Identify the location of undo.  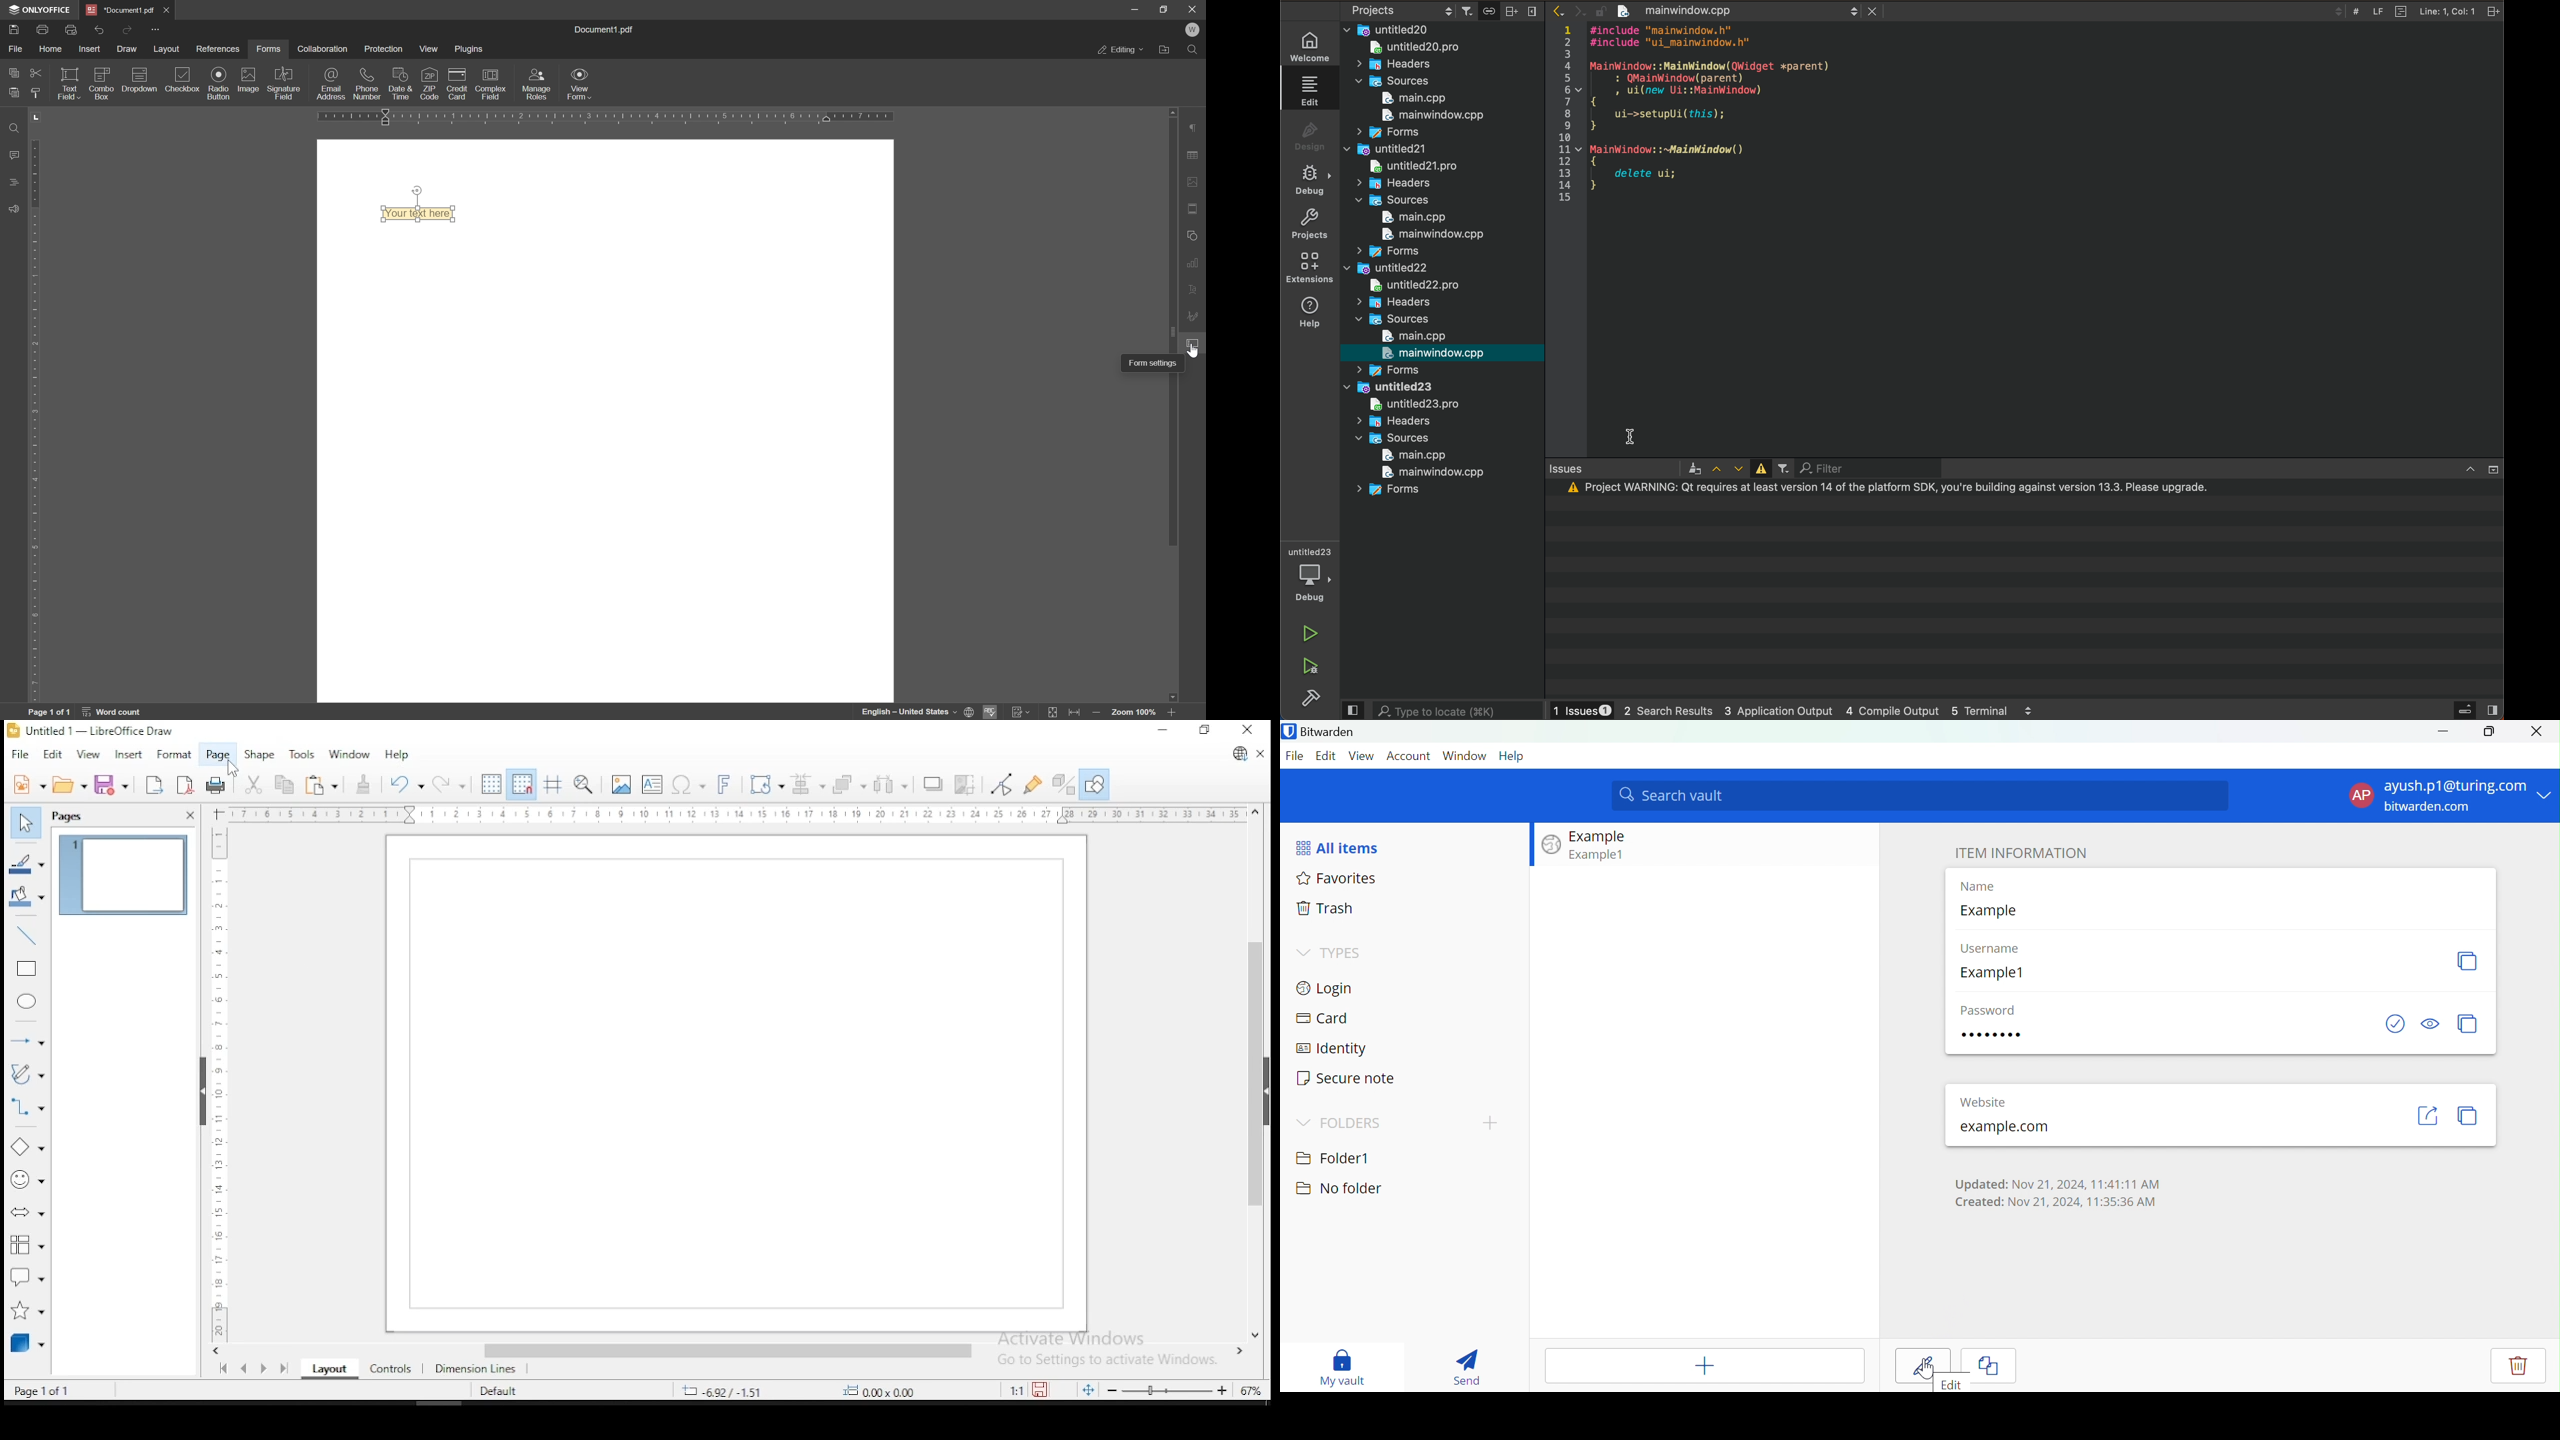
(408, 785).